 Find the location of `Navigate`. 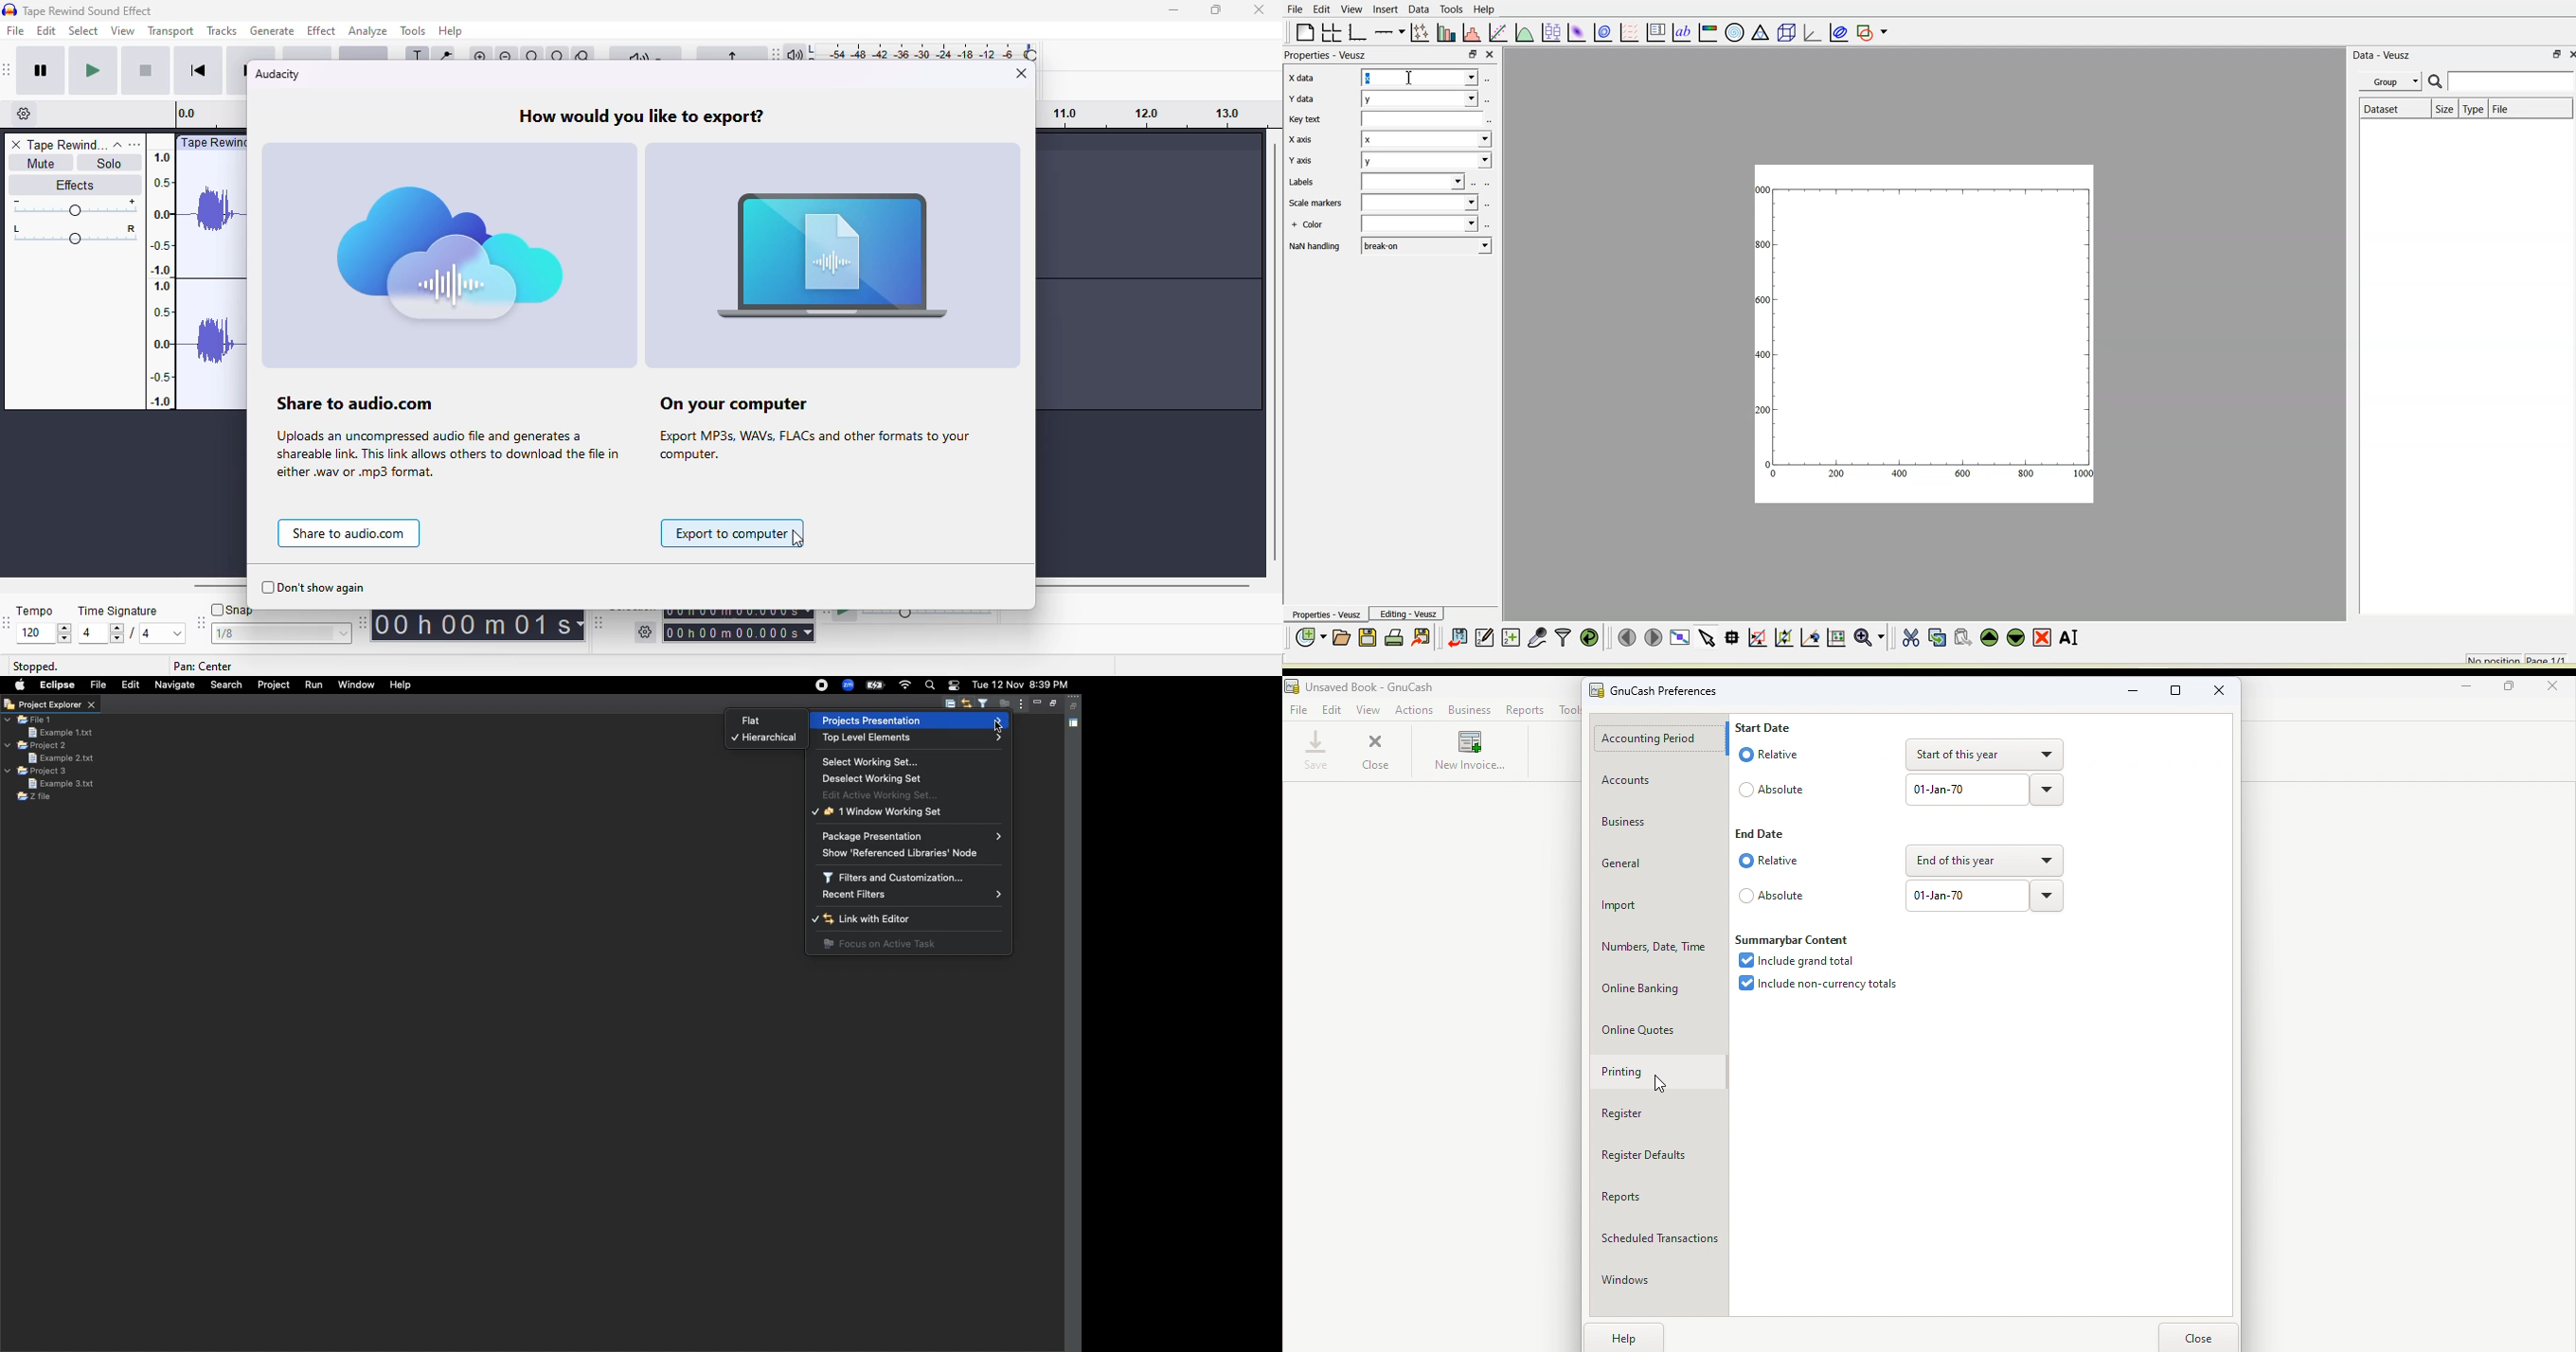

Navigate is located at coordinates (174, 685).